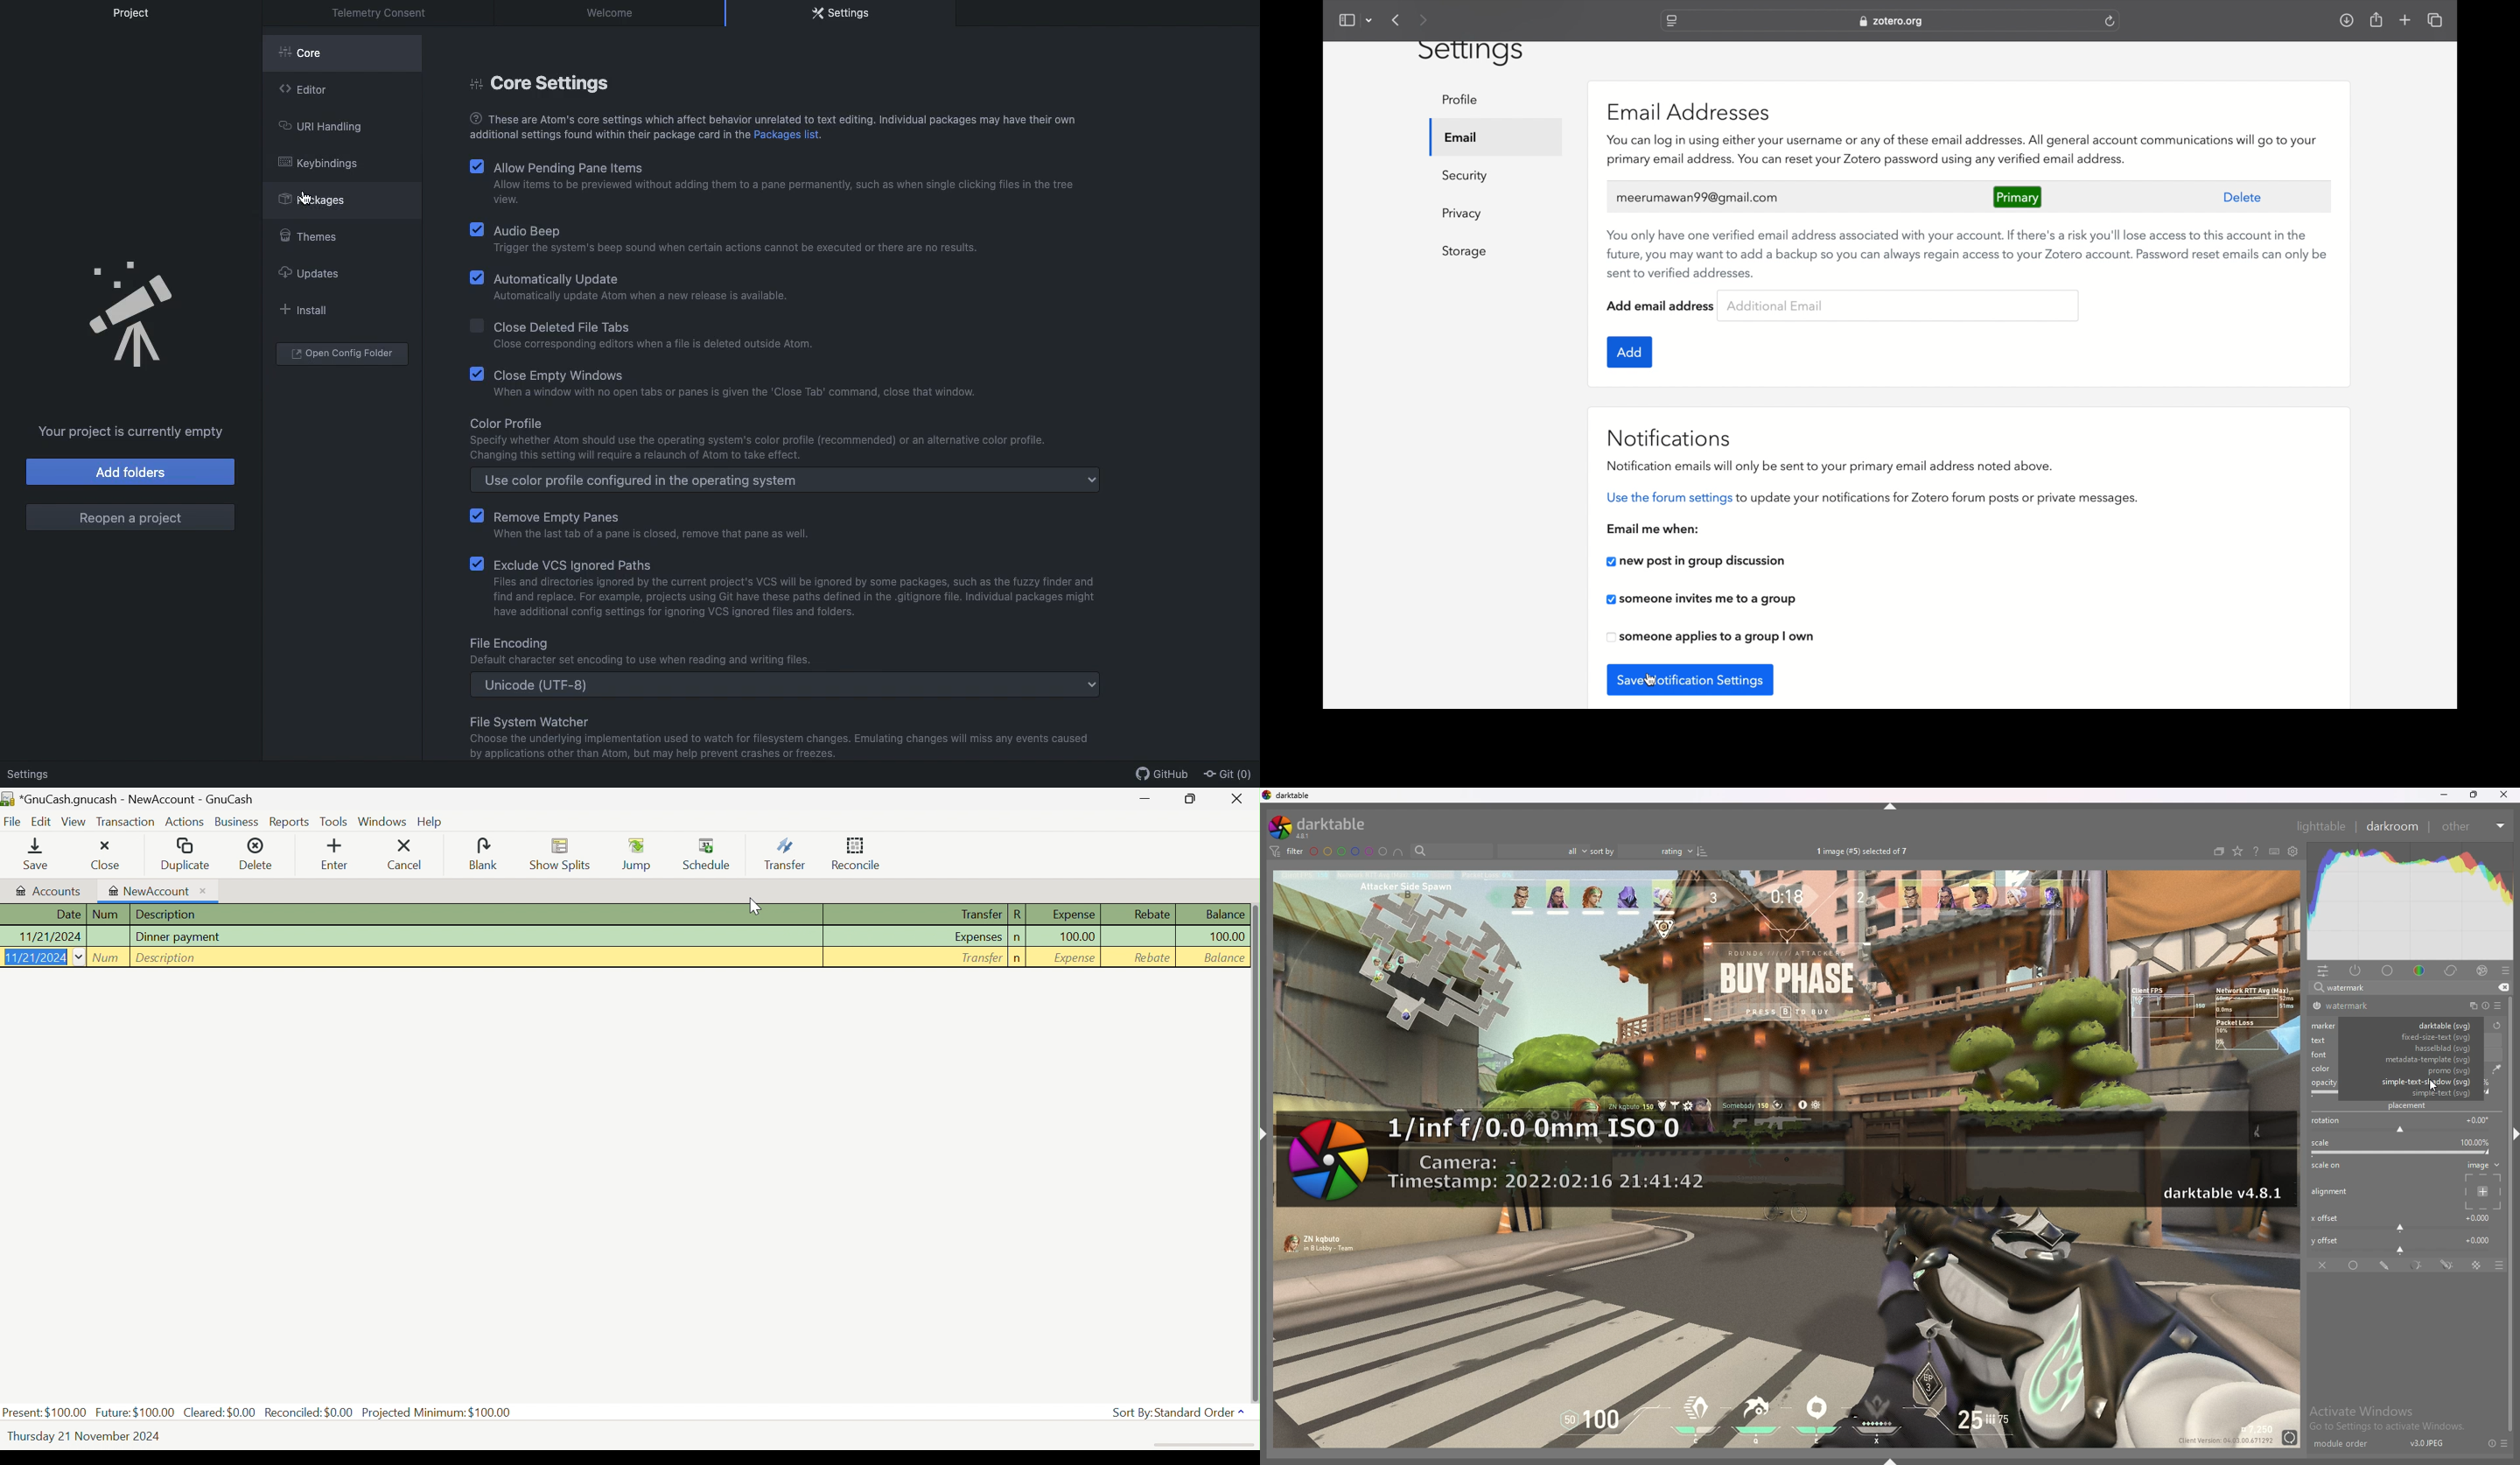 This screenshot has height=1484, width=2520. What do you see at coordinates (74, 821) in the screenshot?
I see `View` at bounding box center [74, 821].